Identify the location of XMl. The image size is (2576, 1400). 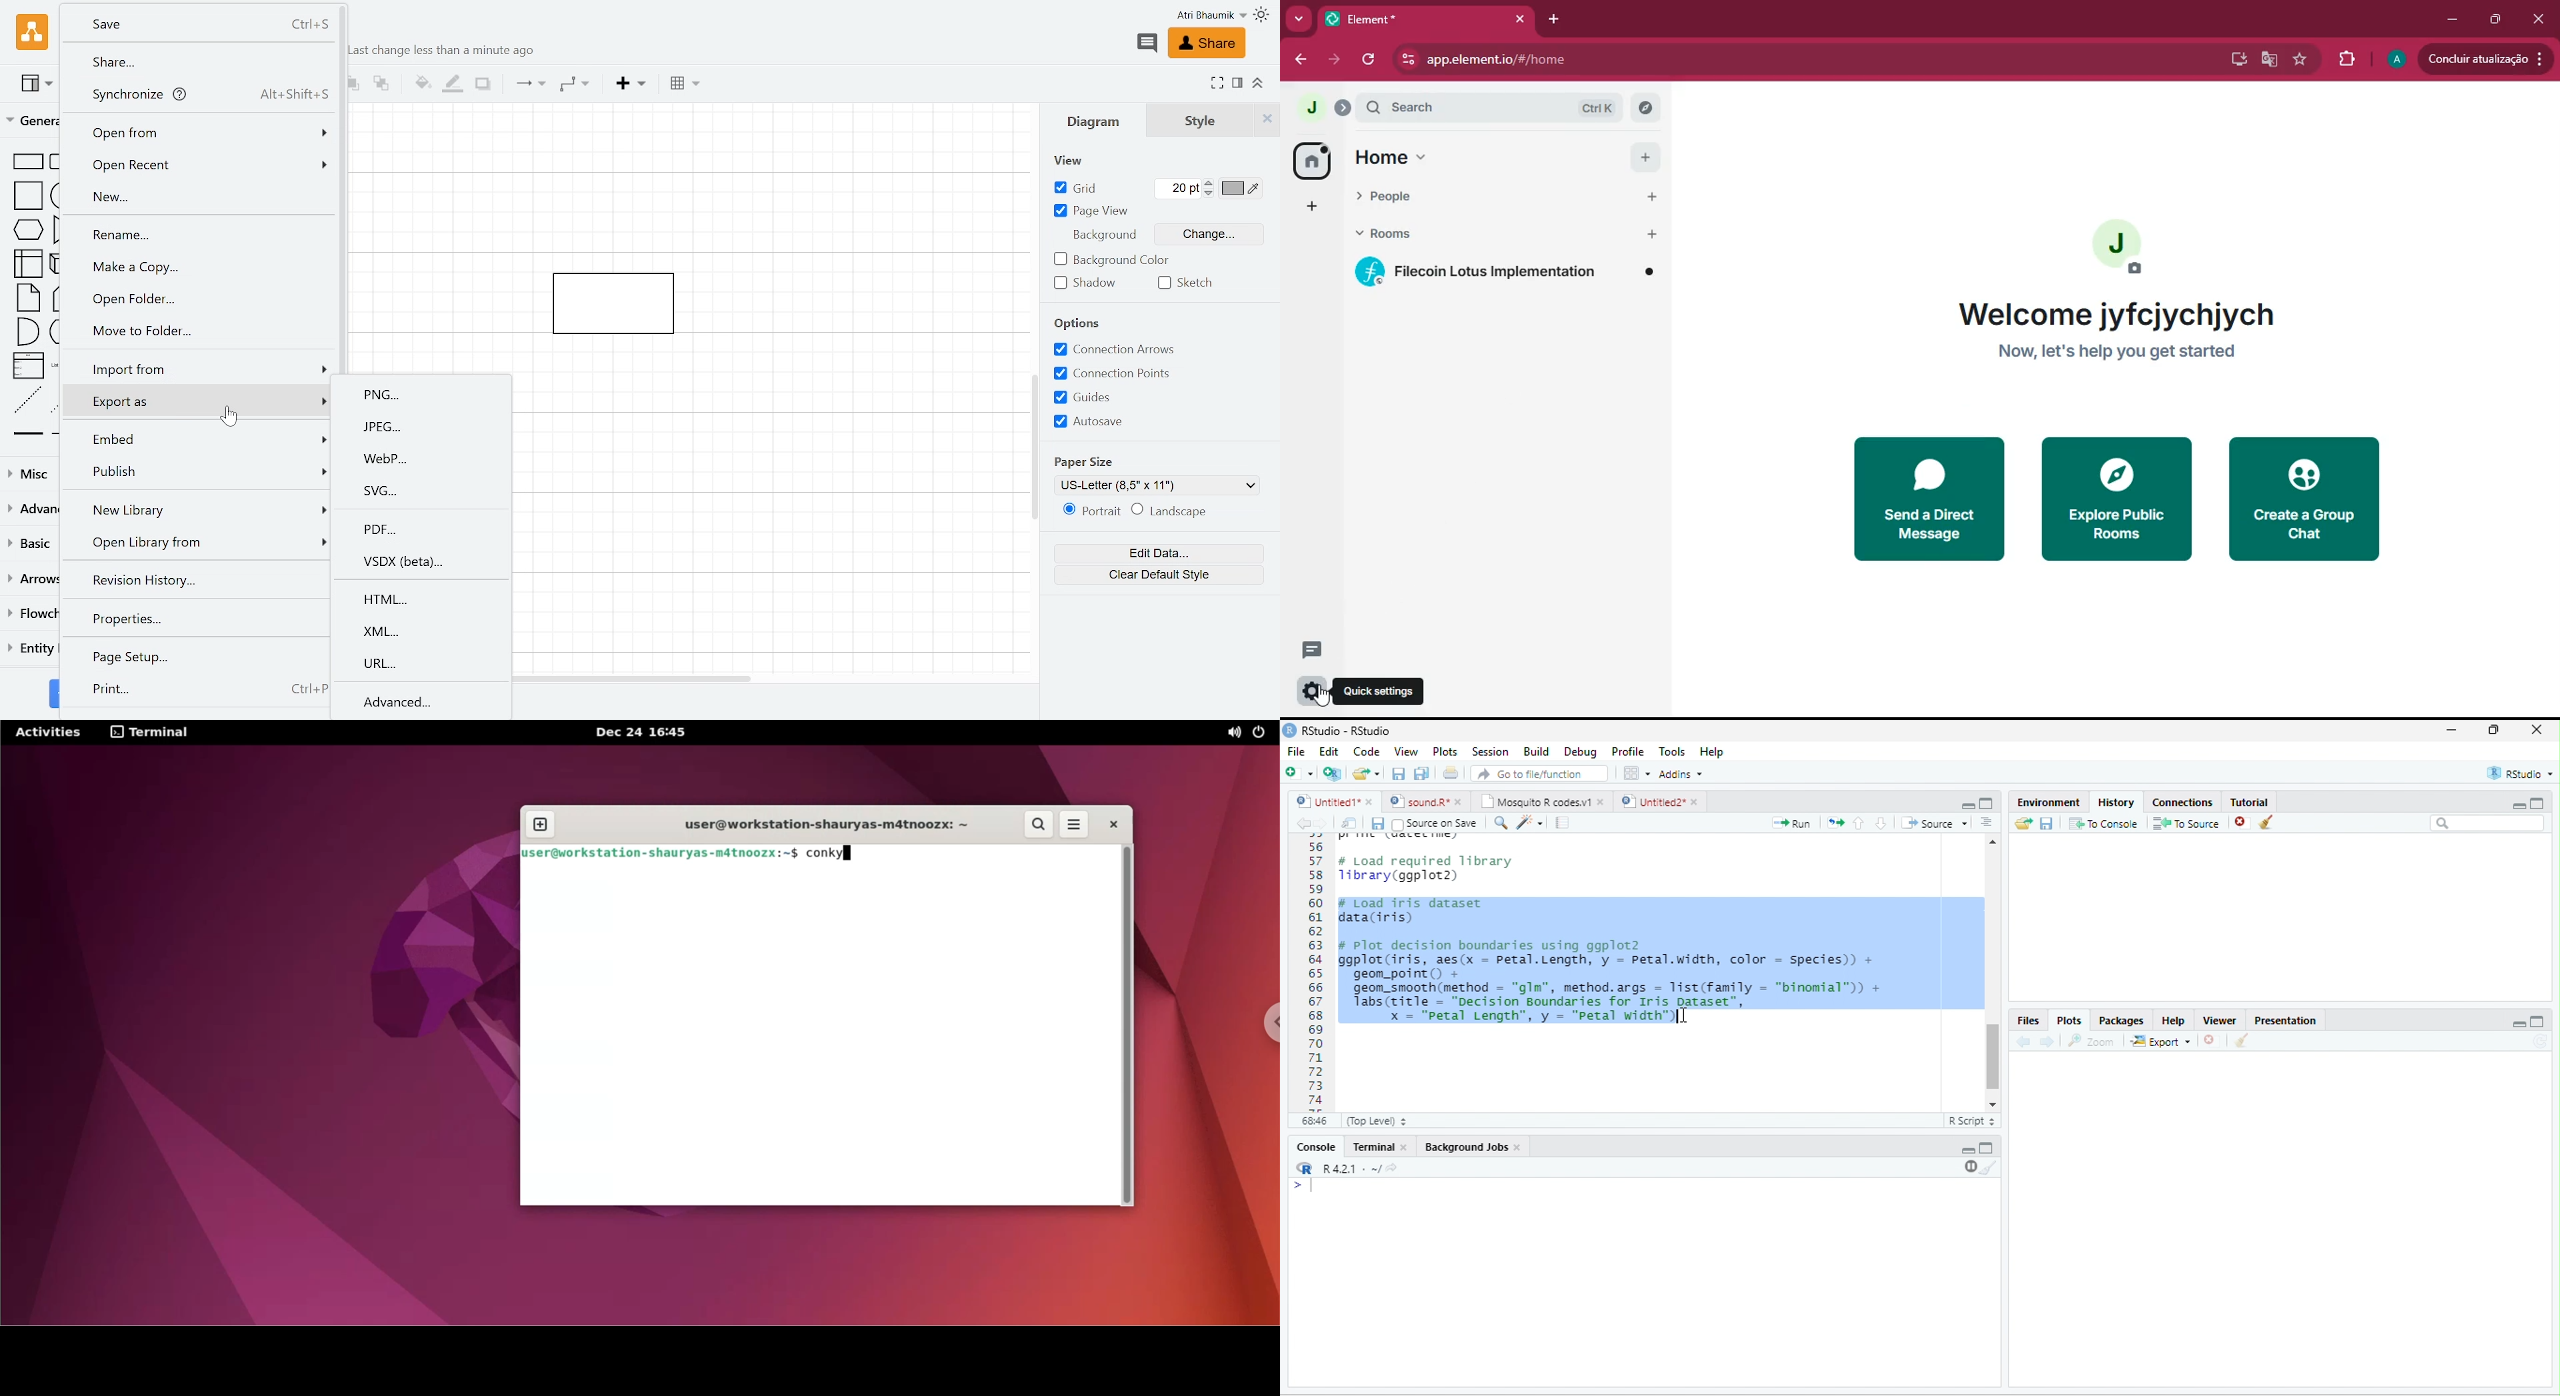
(426, 630).